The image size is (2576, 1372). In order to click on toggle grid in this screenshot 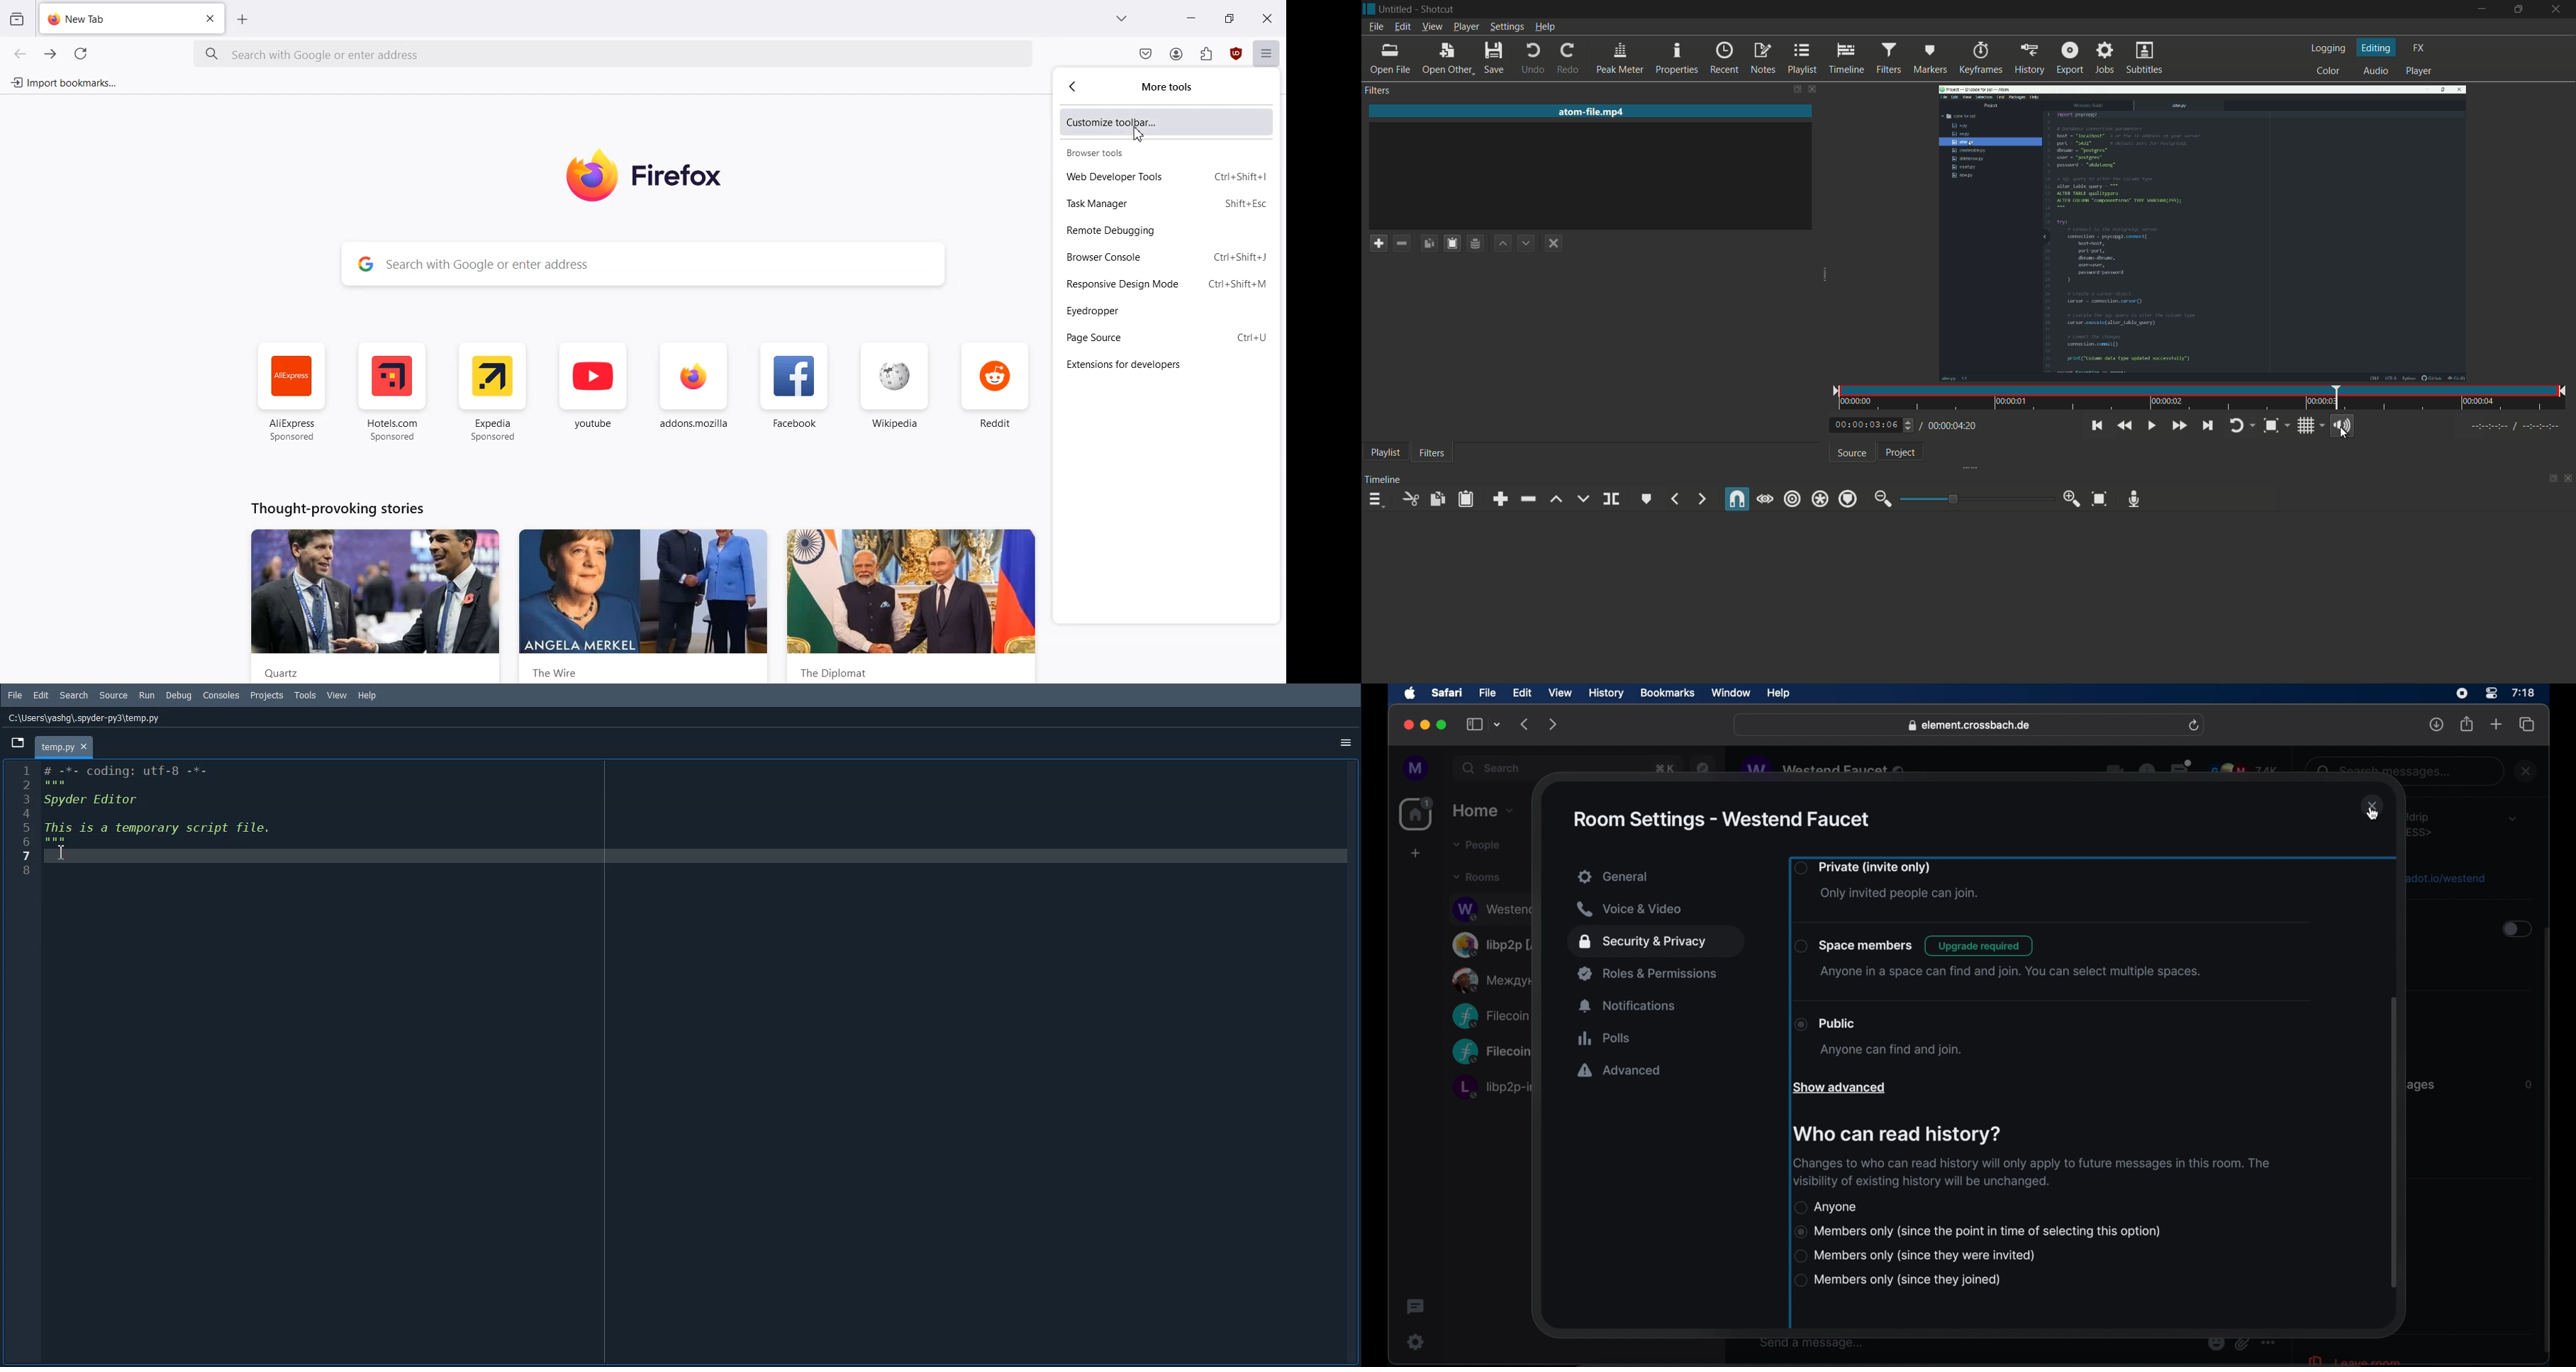, I will do `click(2308, 426)`.